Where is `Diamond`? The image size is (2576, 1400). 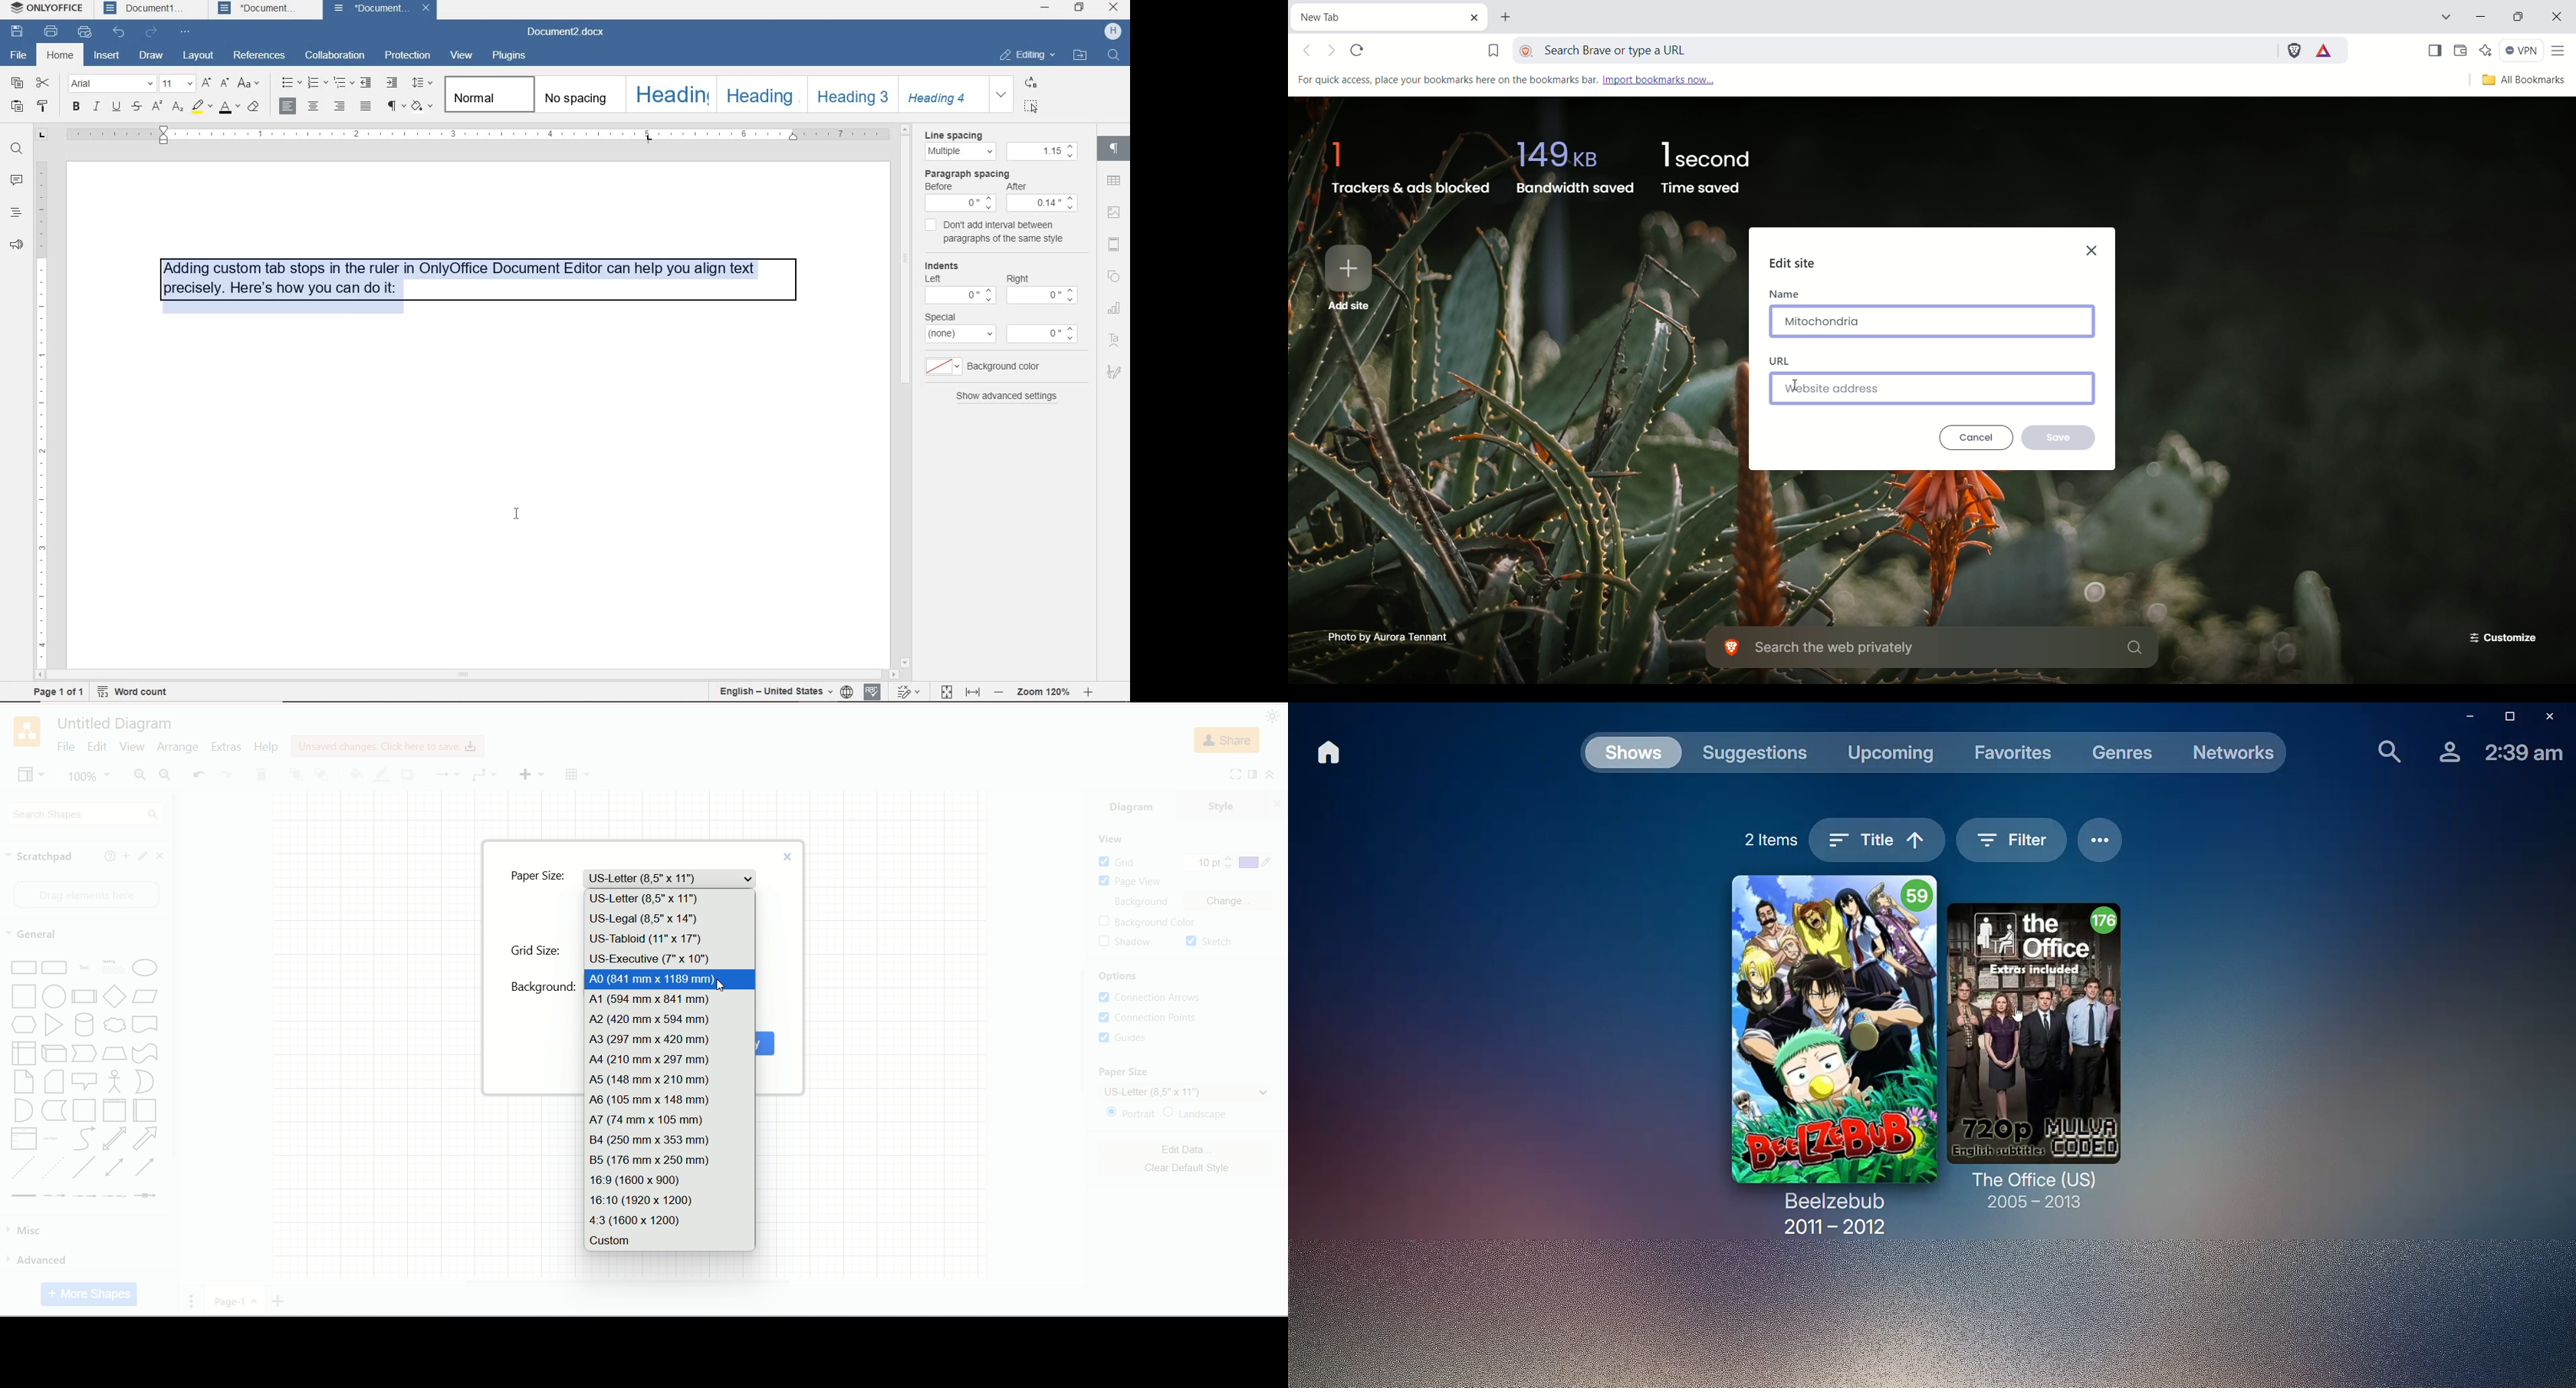
Diamond is located at coordinates (116, 998).